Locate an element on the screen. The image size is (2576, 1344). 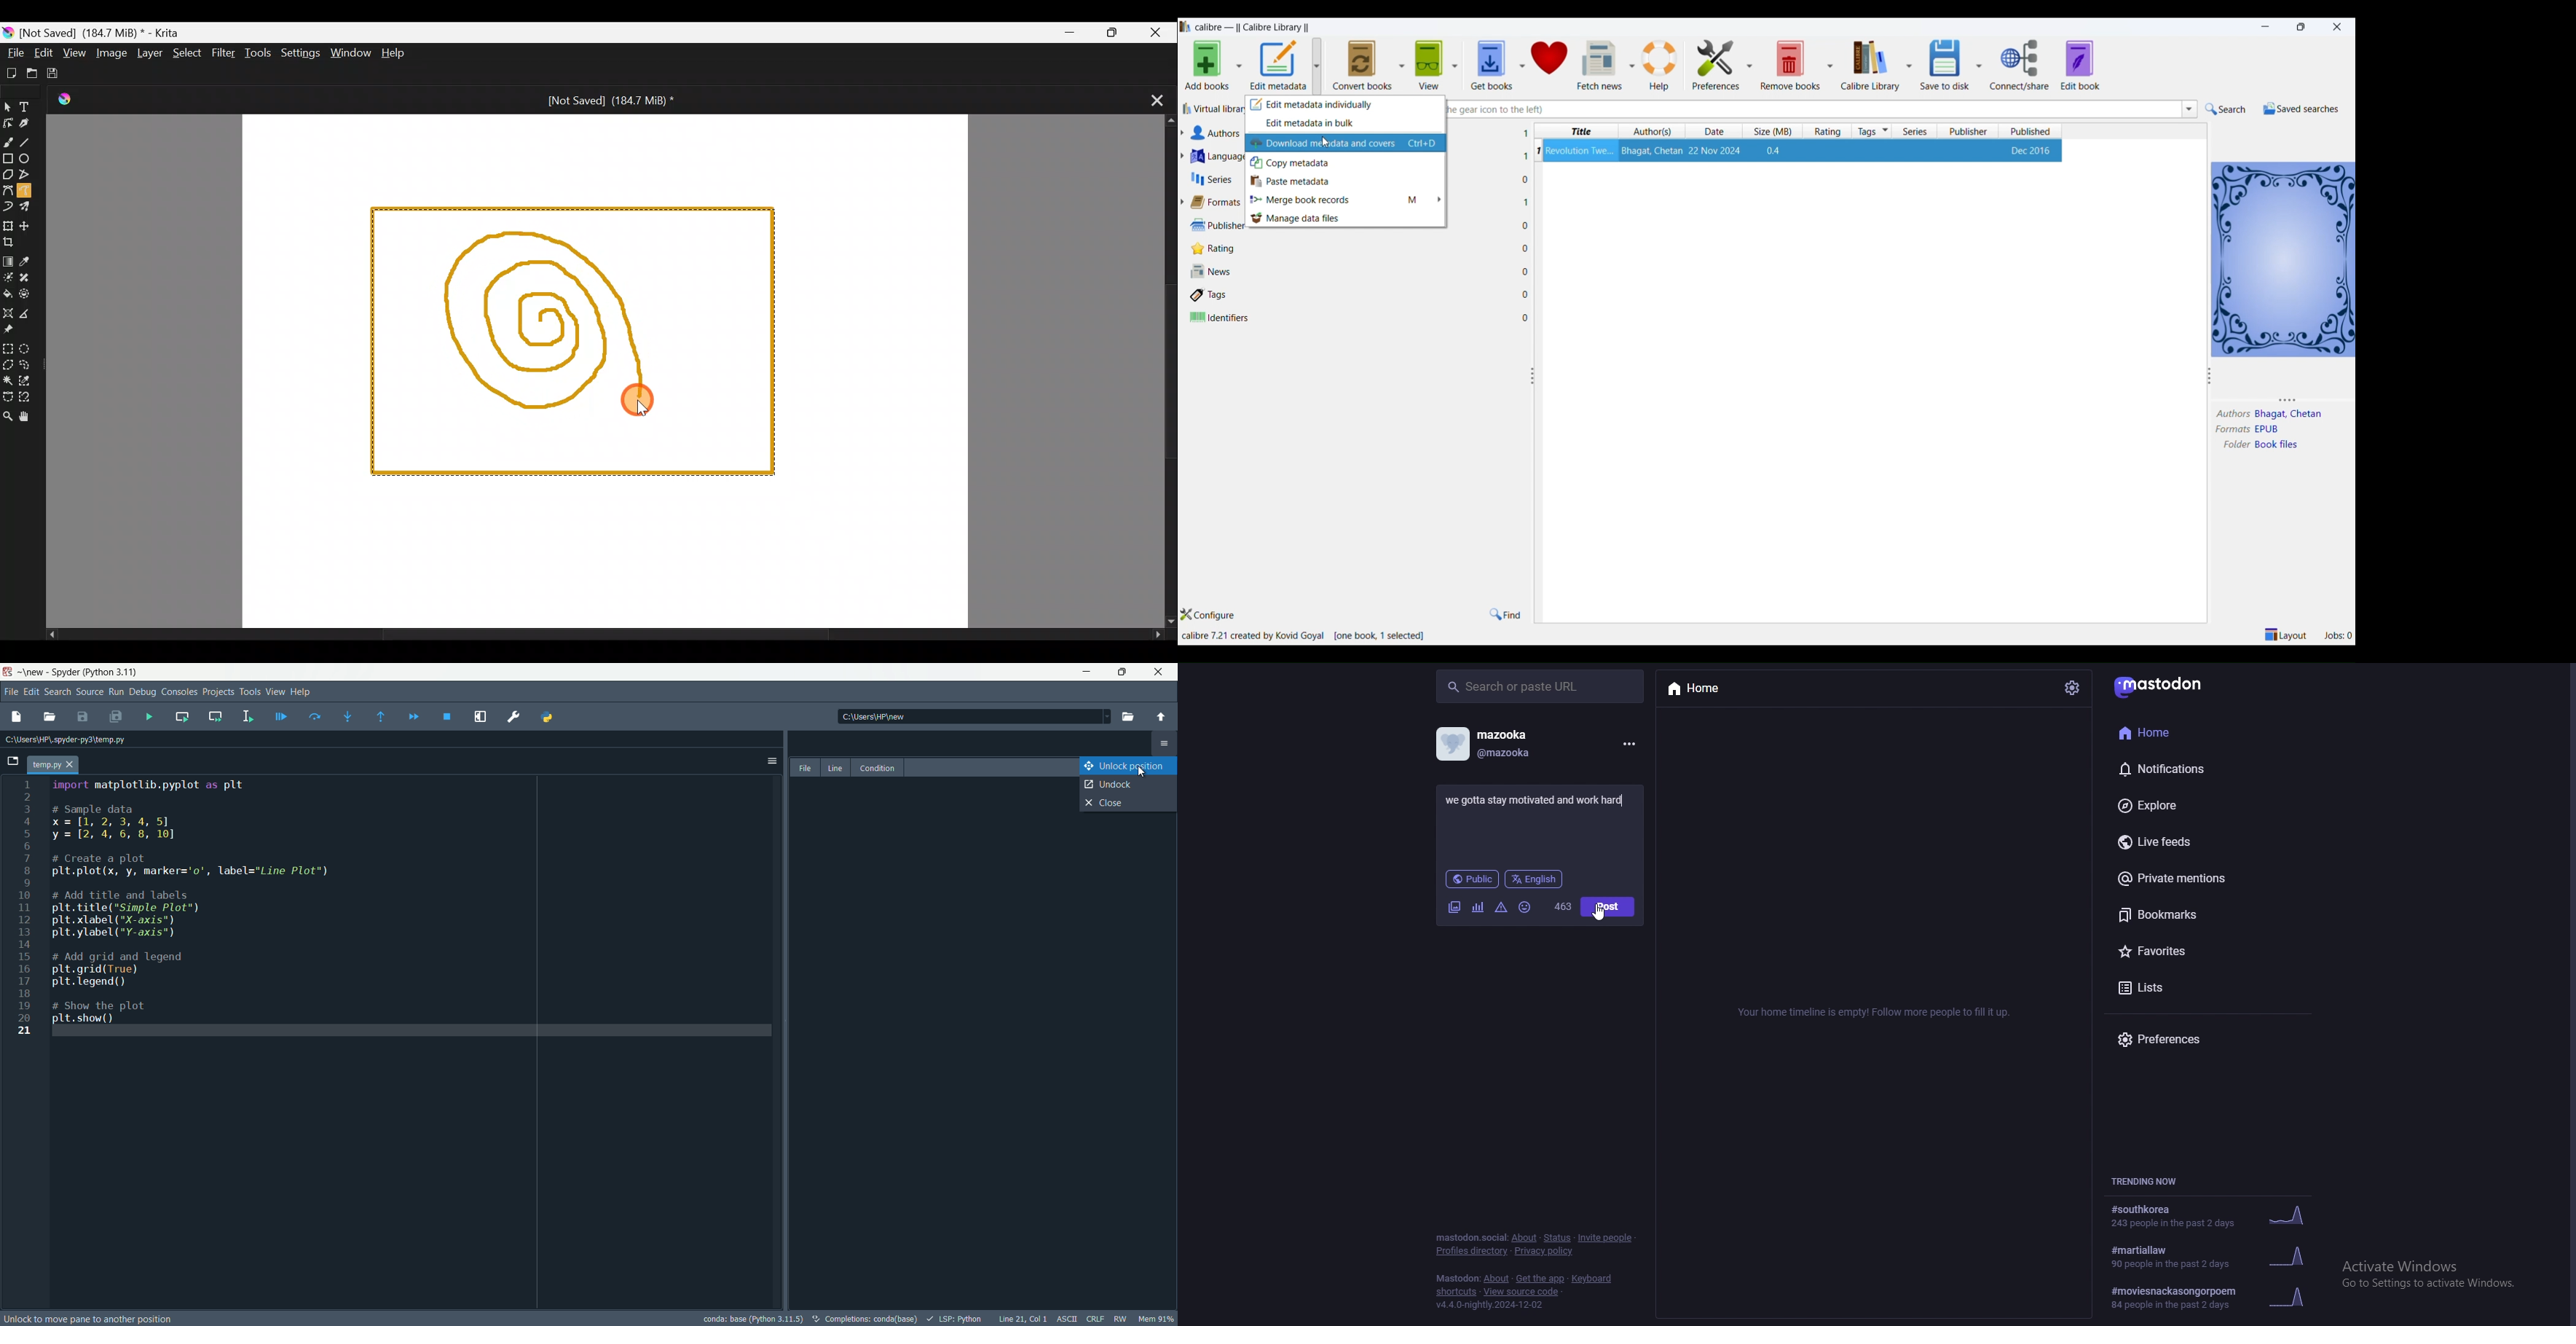
Measure the distance between two points is located at coordinates (26, 314).